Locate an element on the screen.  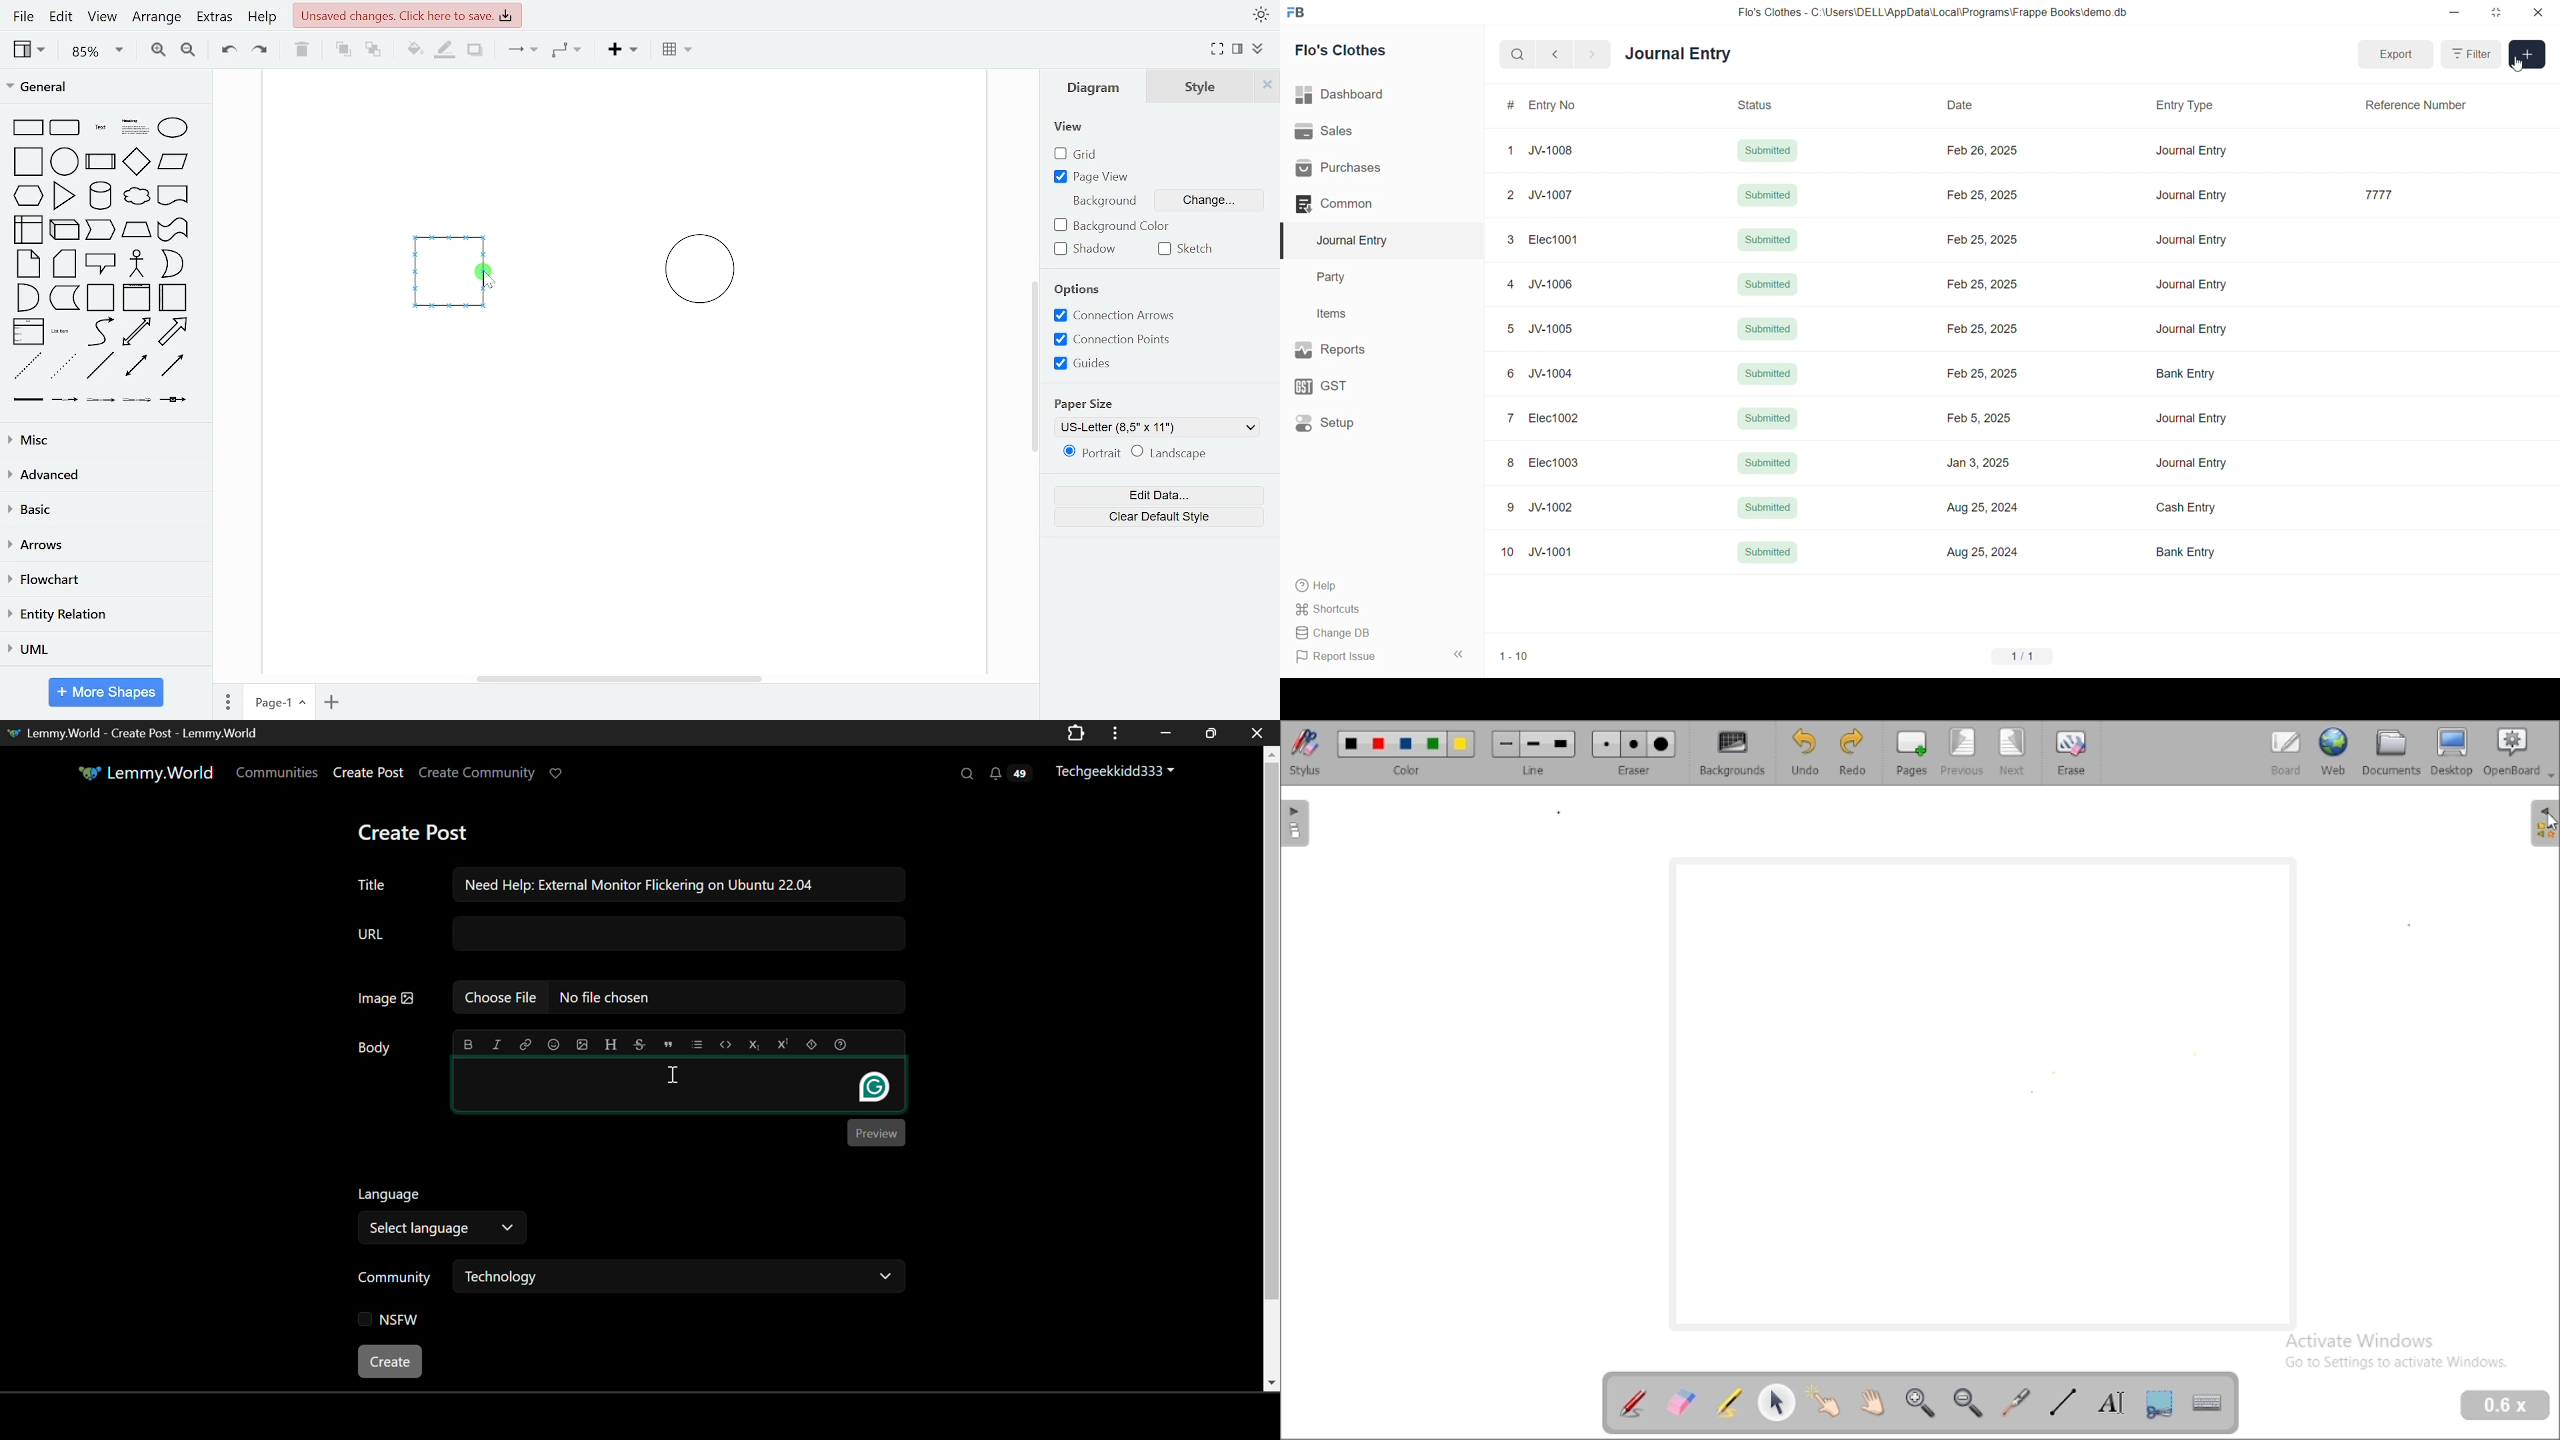
display virtual keyboard is located at coordinates (2208, 1401).